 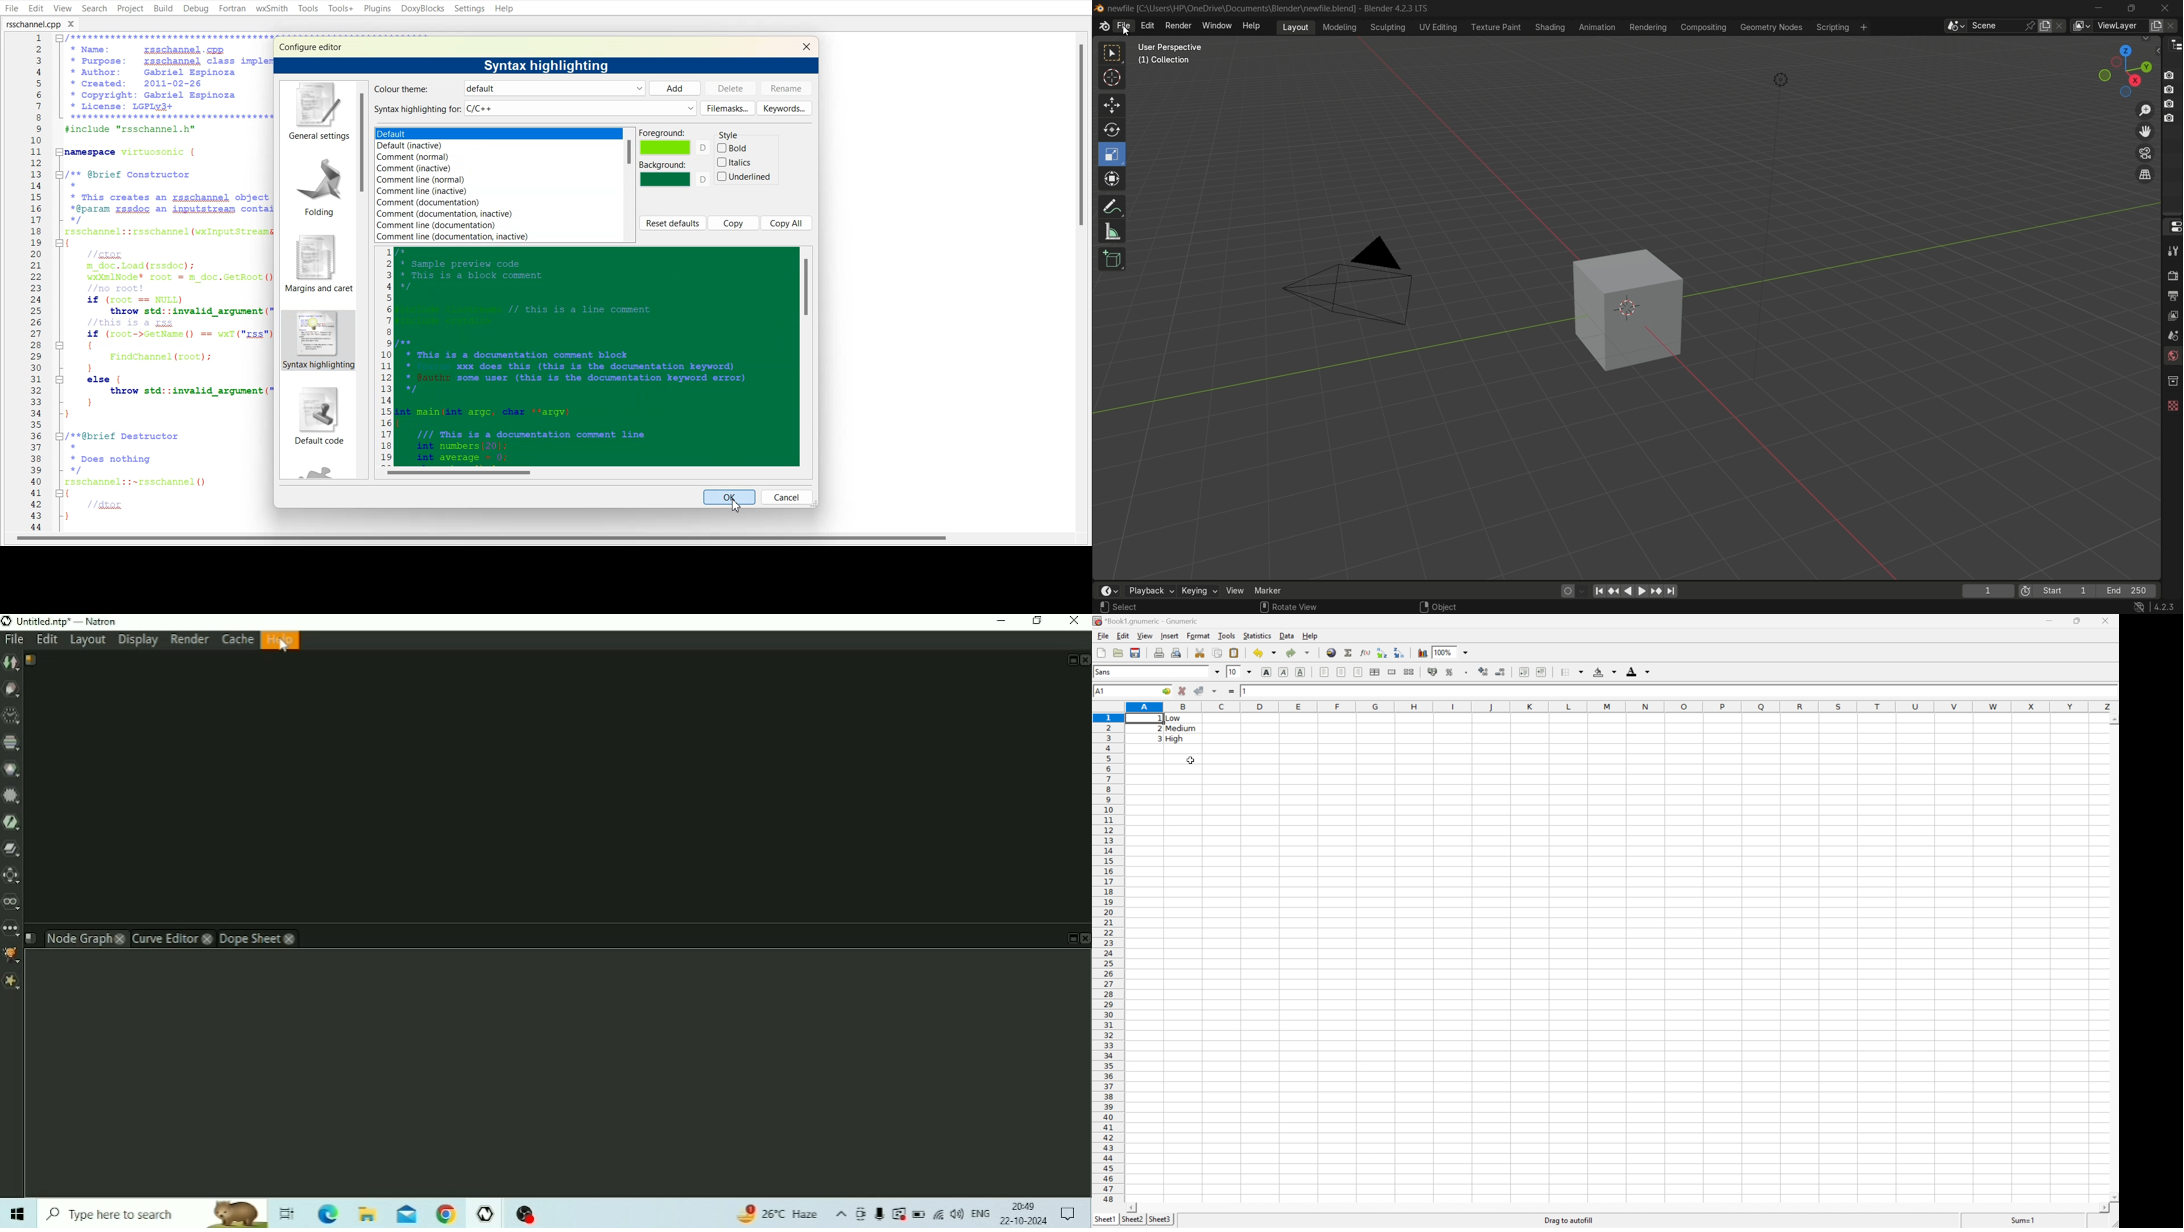 What do you see at coordinates (340, 8) in the screenshot?
I see `Tools+` at bounding box center [340, 8].